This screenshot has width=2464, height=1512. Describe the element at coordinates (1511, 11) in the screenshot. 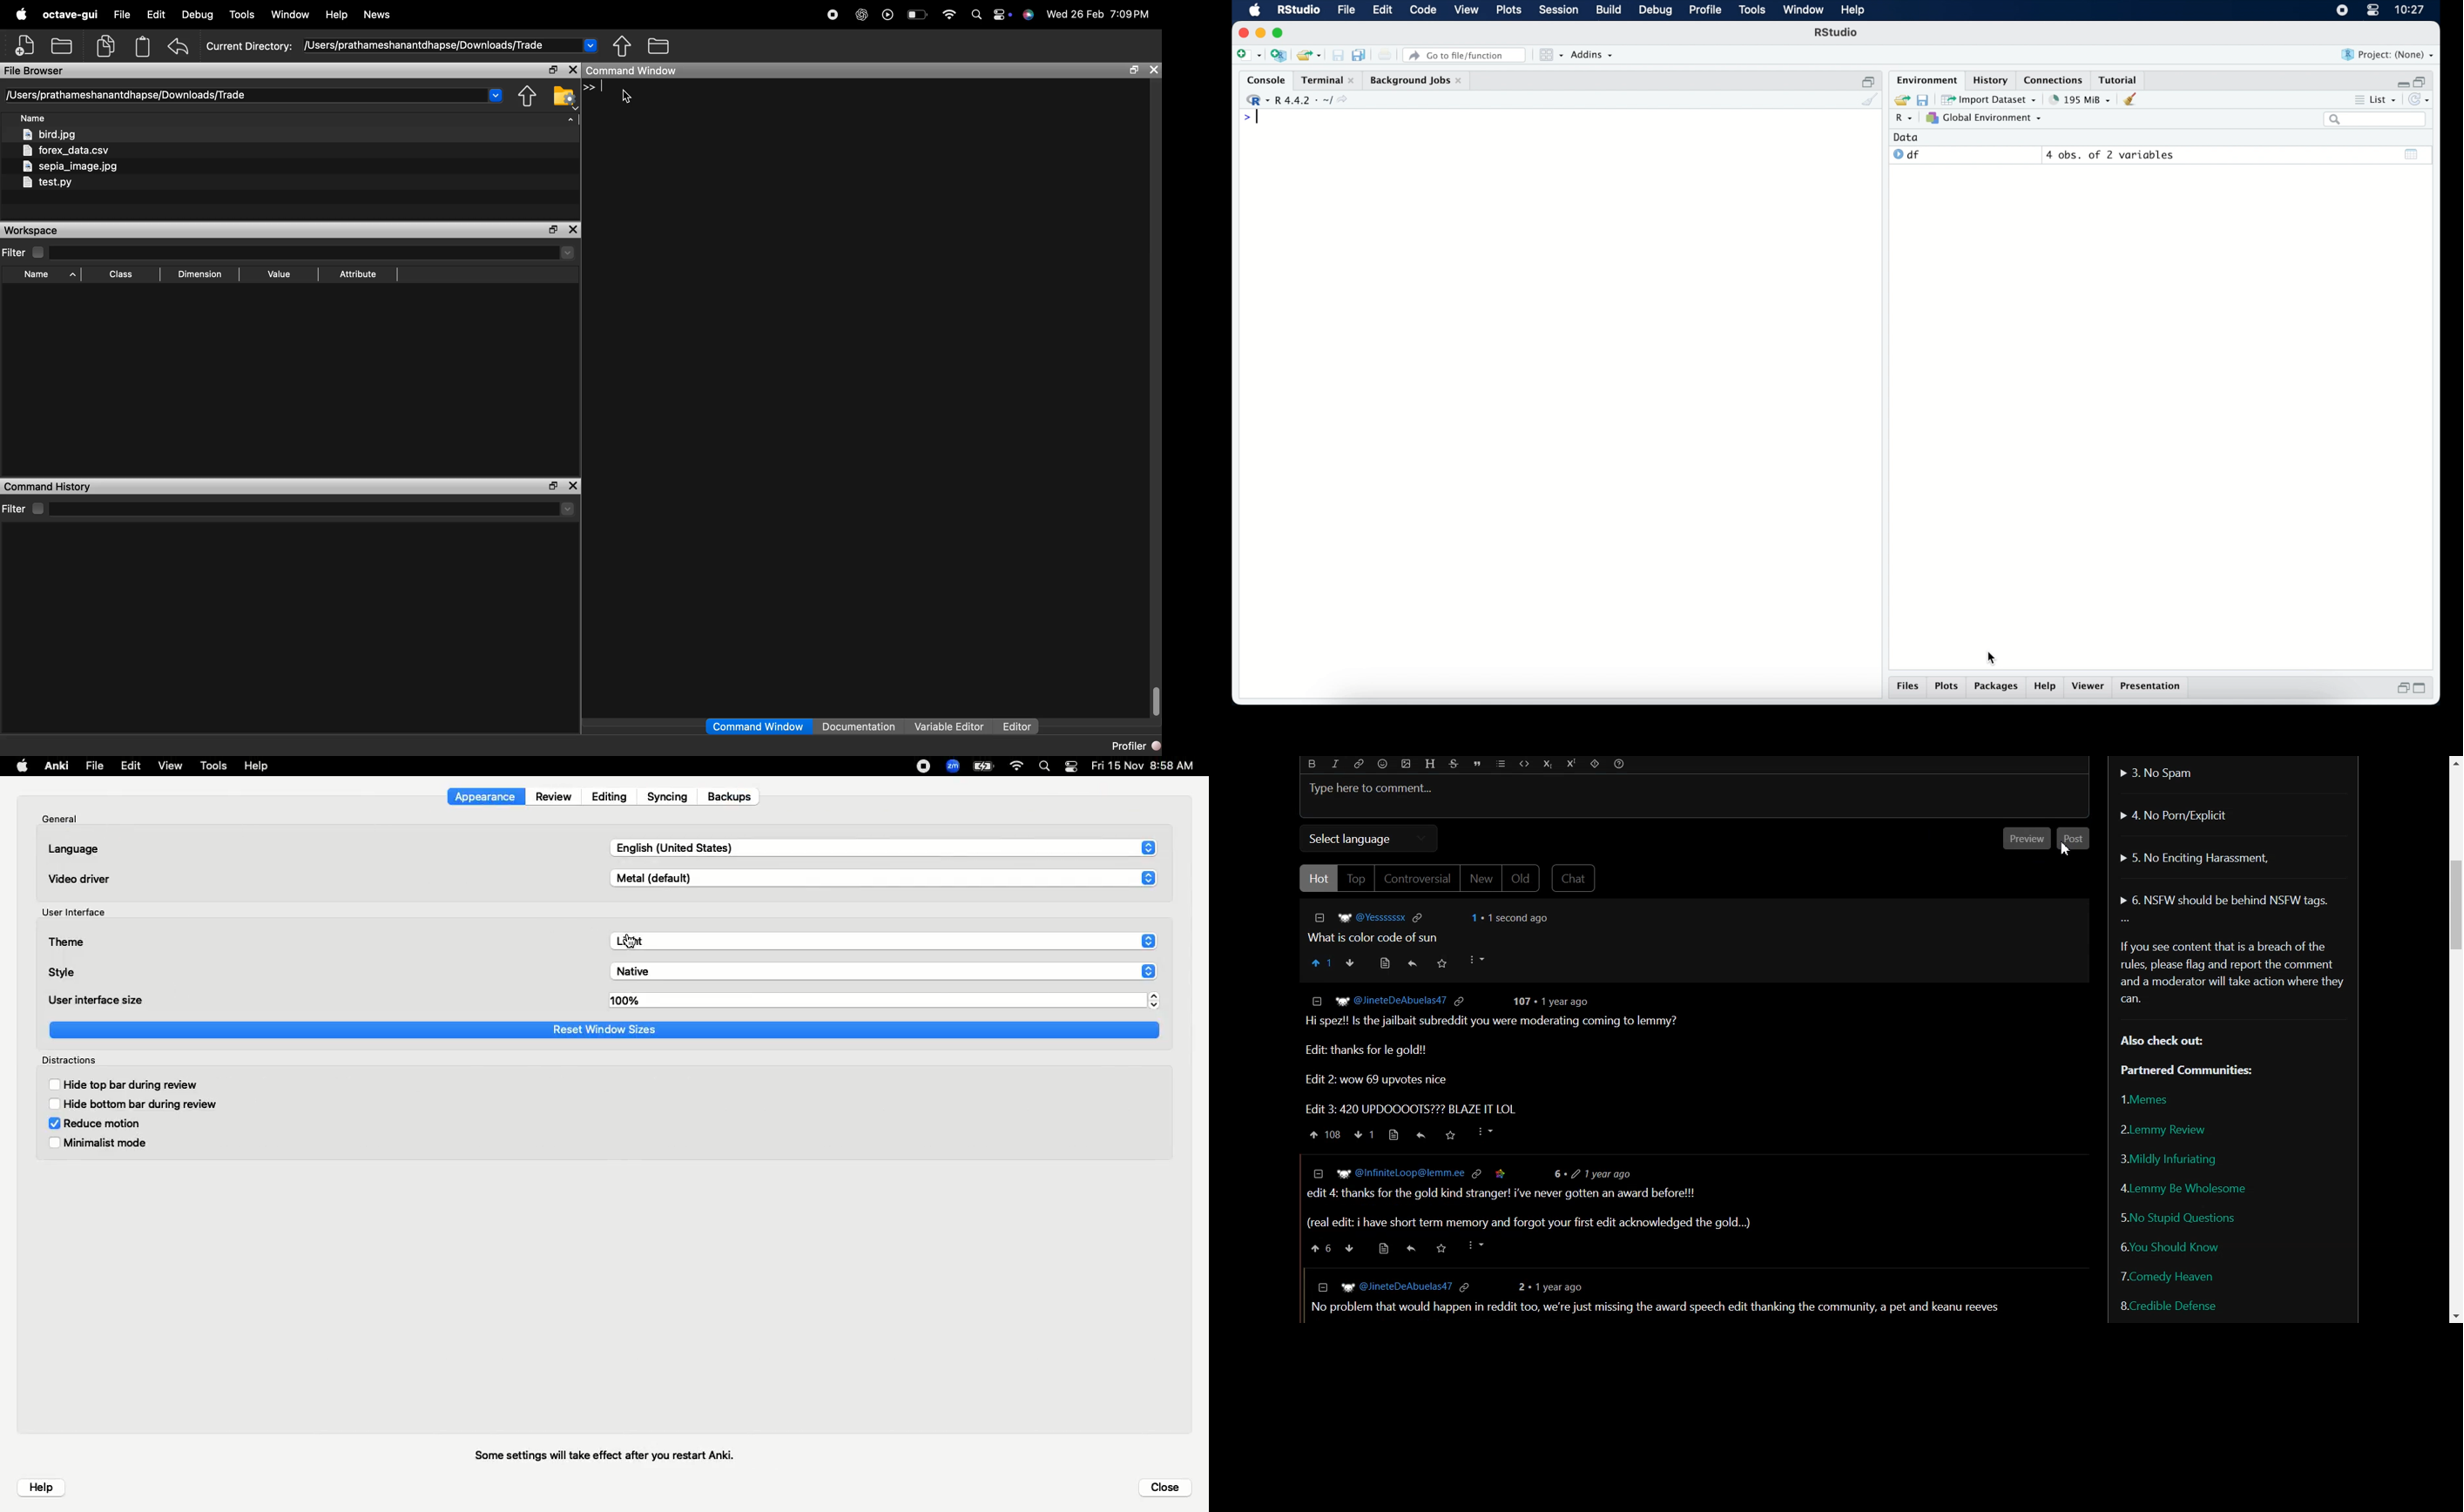

I see `plots` at that location.